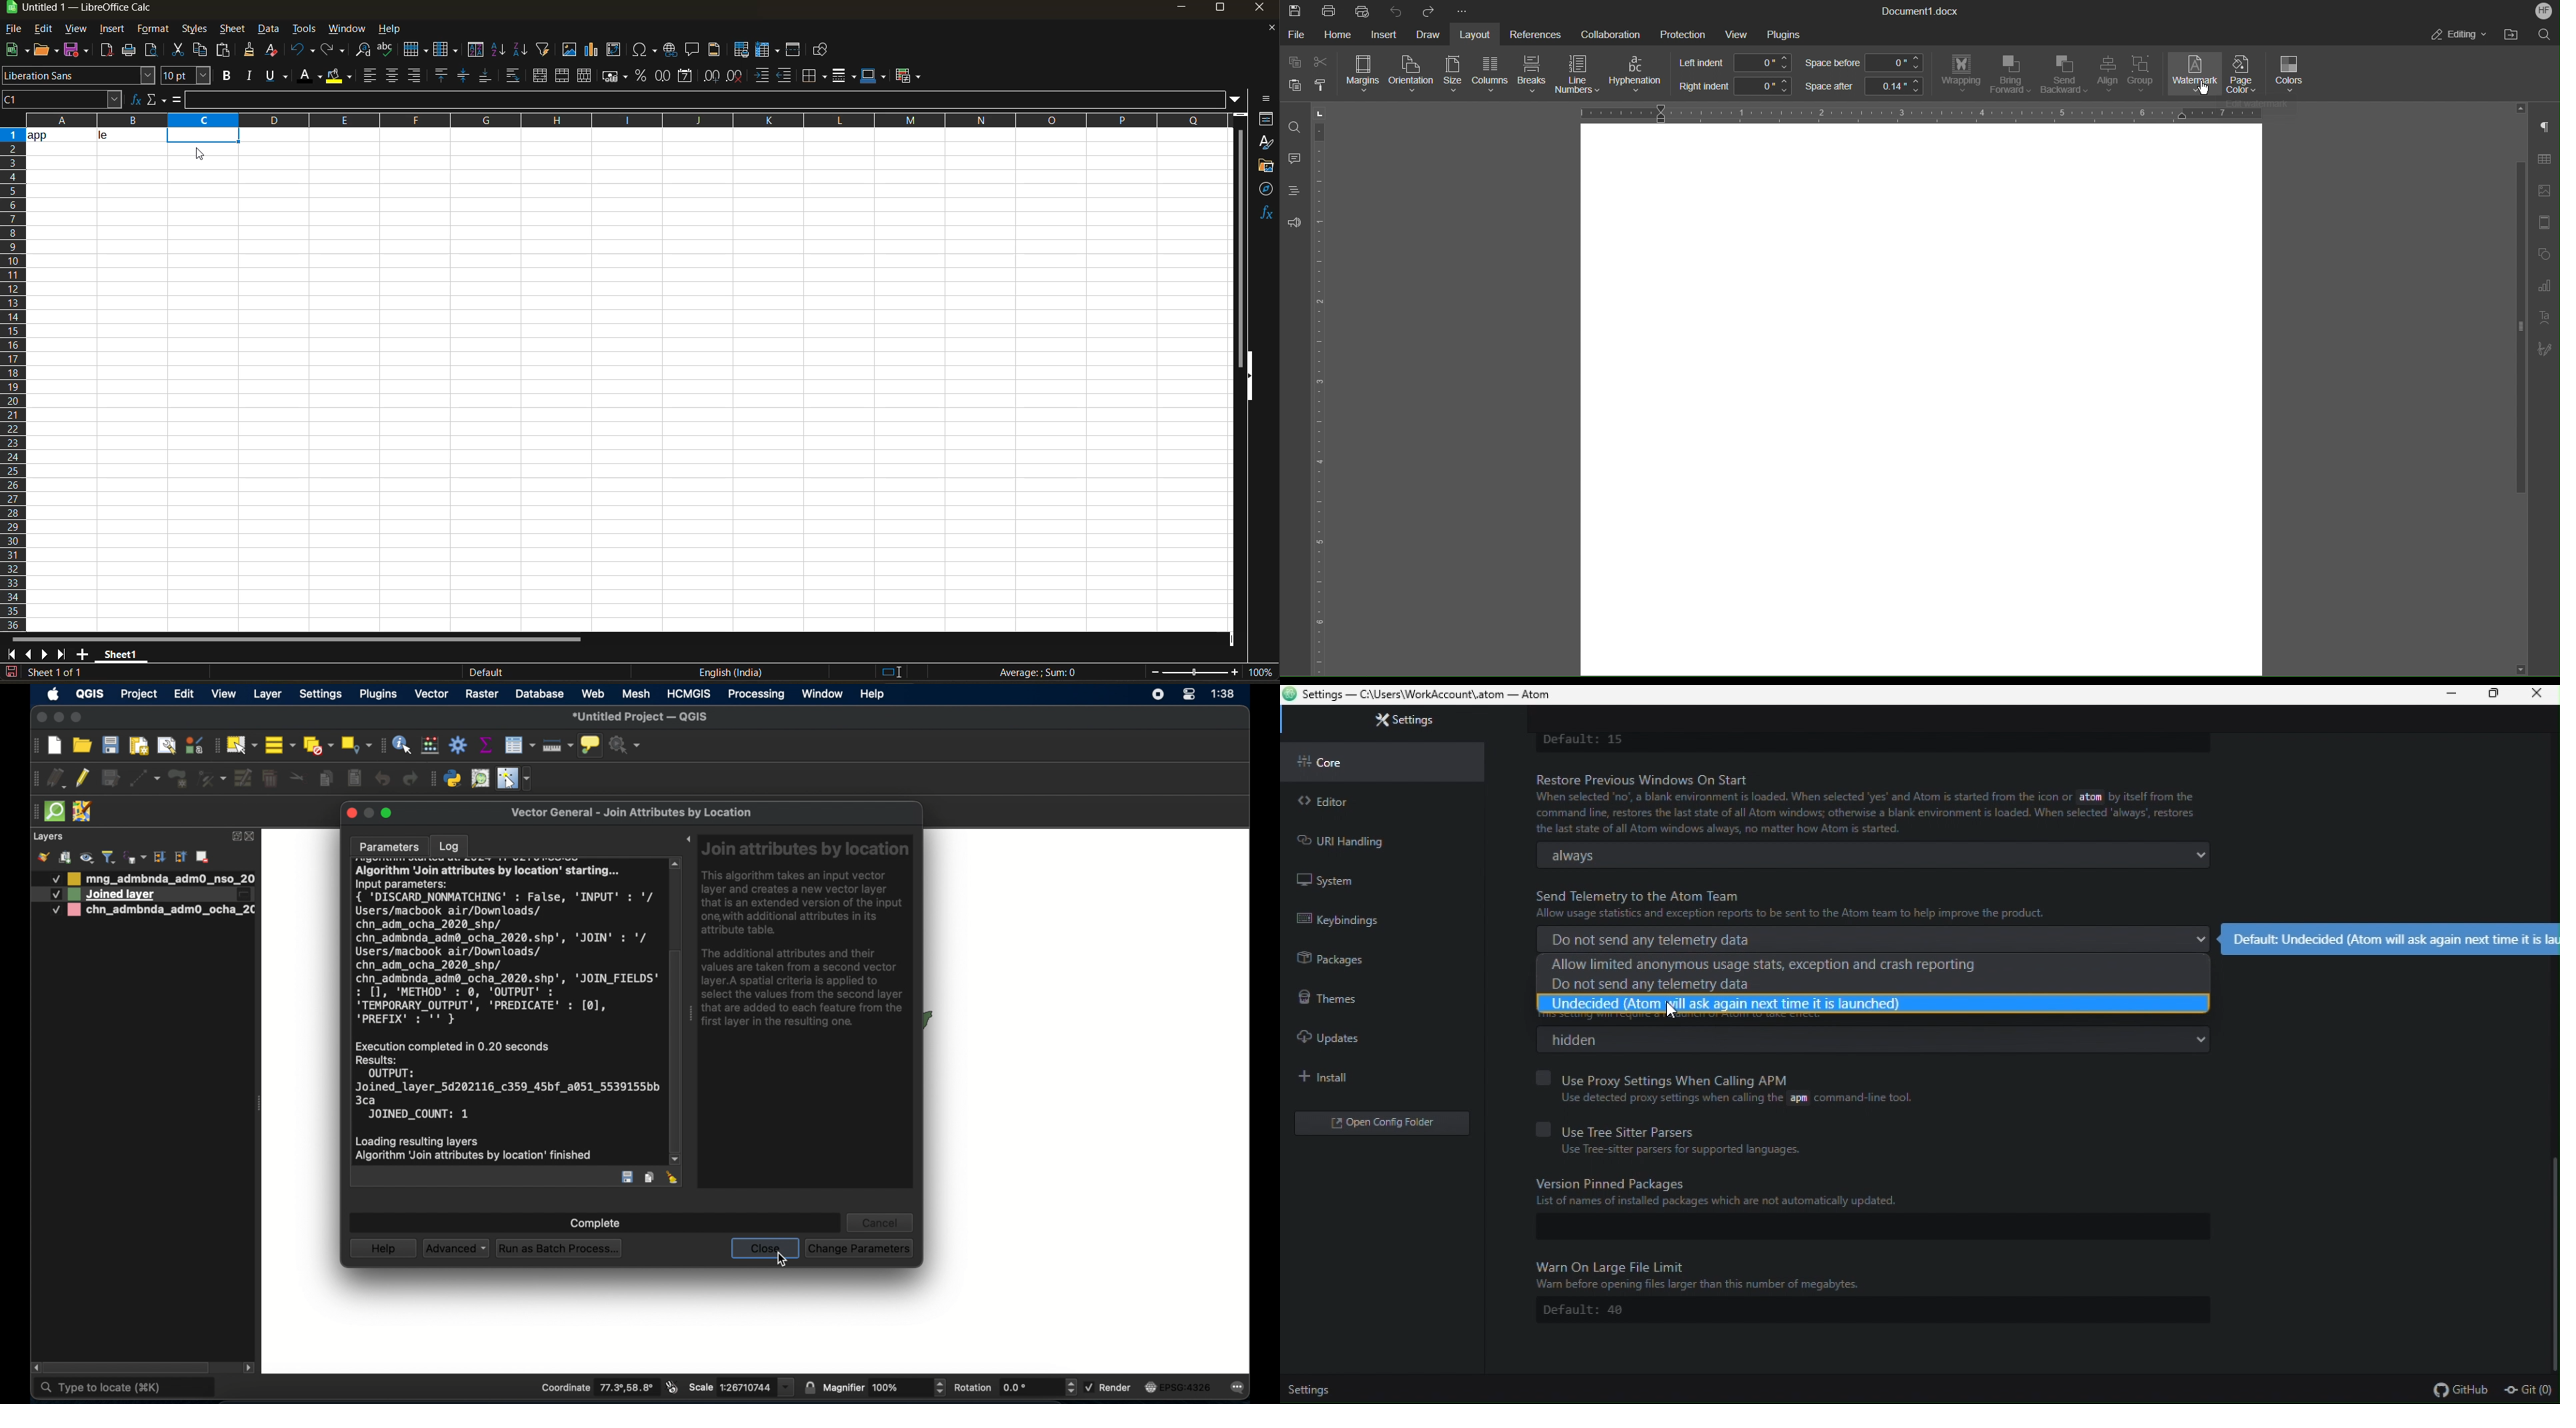 The image size is (2576, 1428). I want to click on render, so click(1108, 1387).